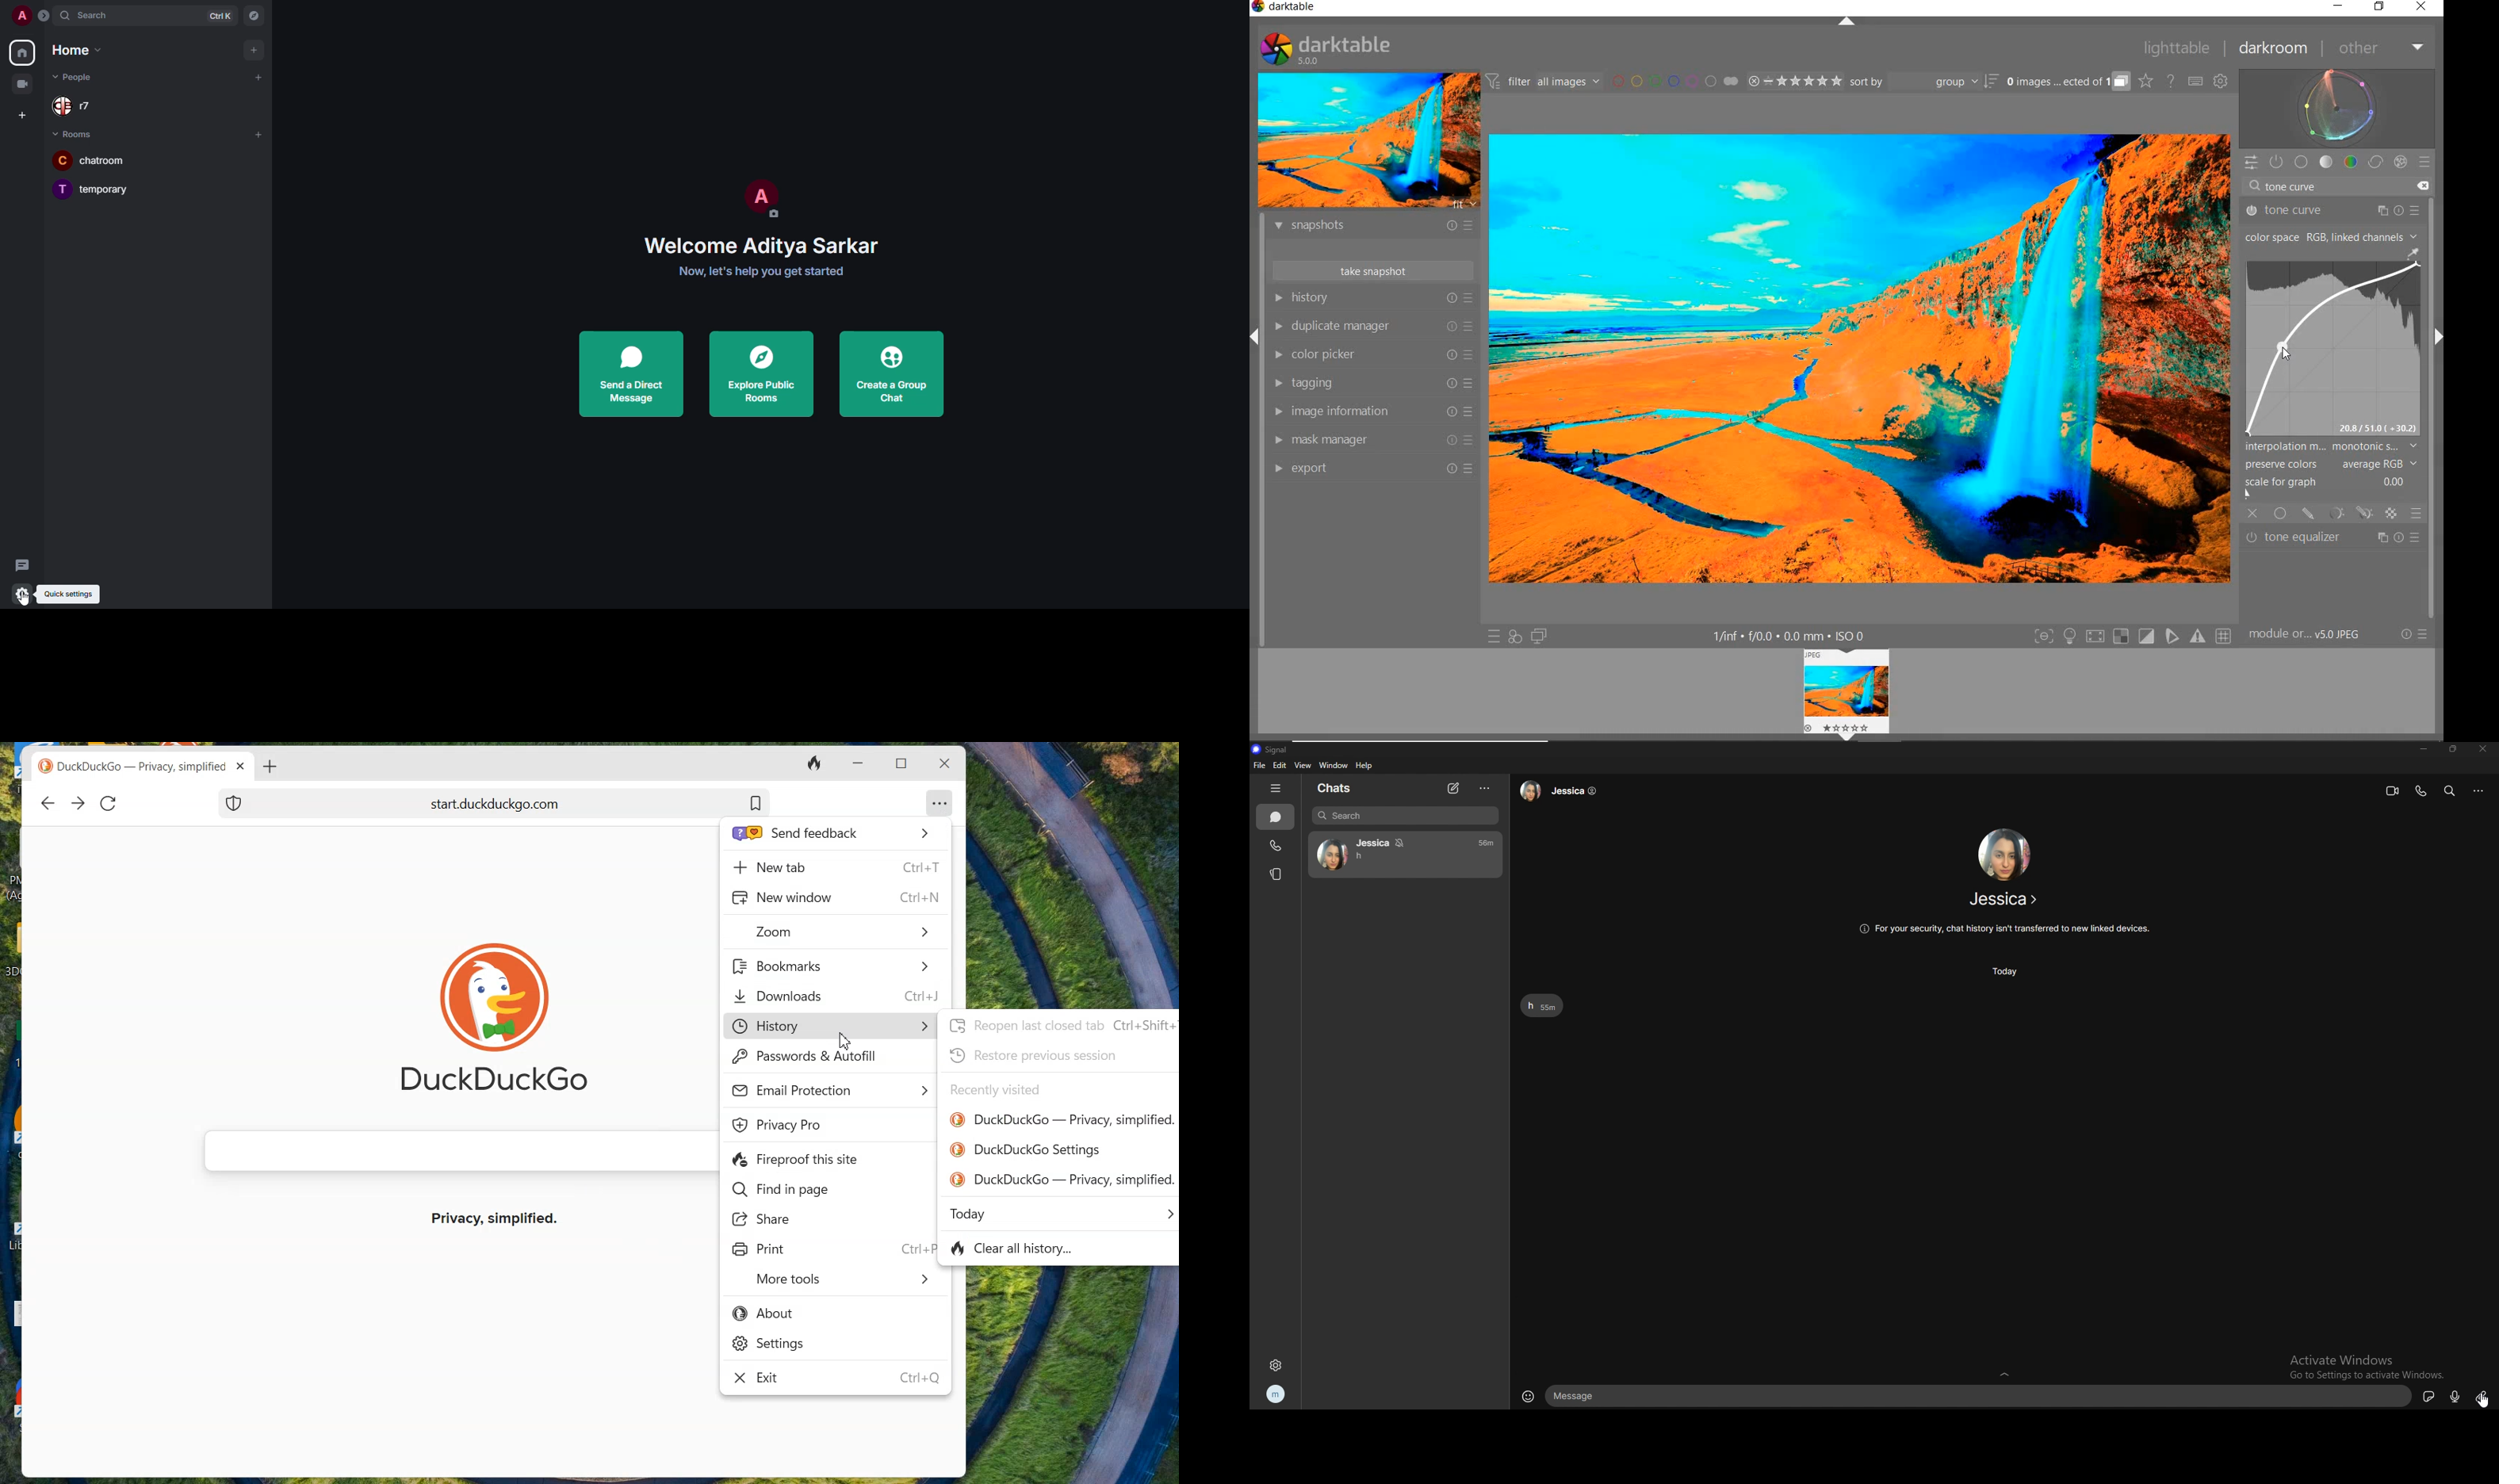 The height and width of the screenshot is (1484, 2520). Describe the element at coordinates (2004, 972) in the screenshot. I see `time` at that location.